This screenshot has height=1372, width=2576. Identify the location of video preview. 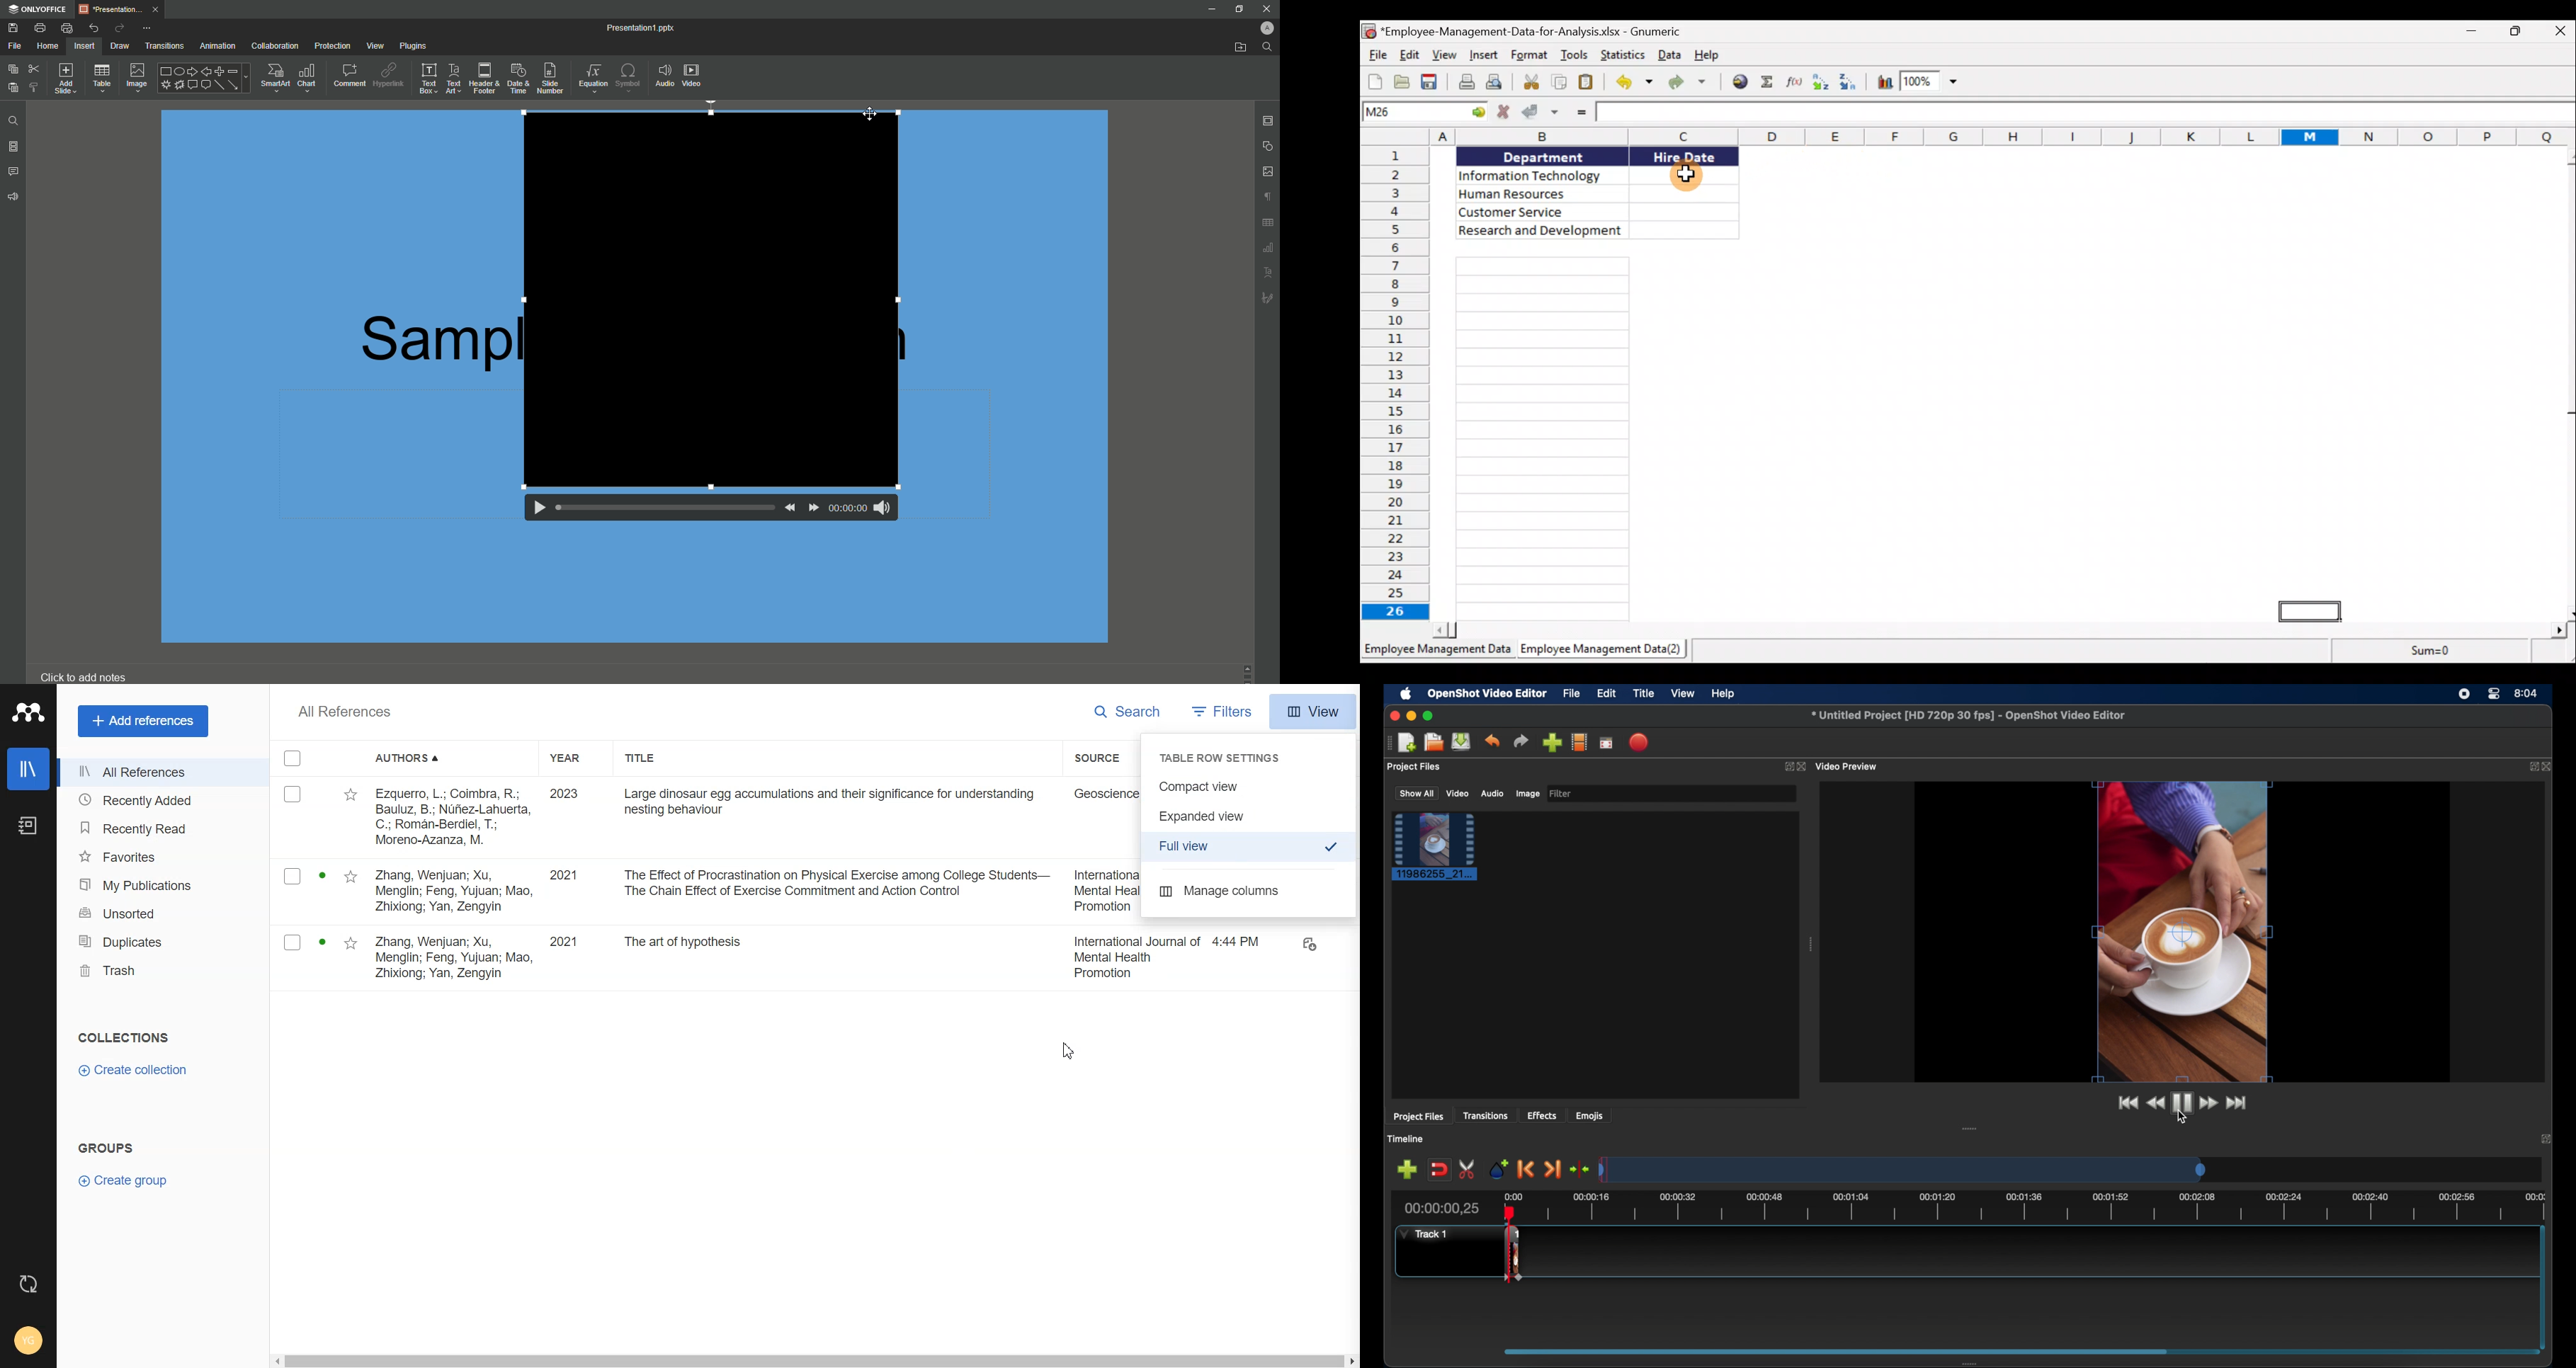
(1848, 766).